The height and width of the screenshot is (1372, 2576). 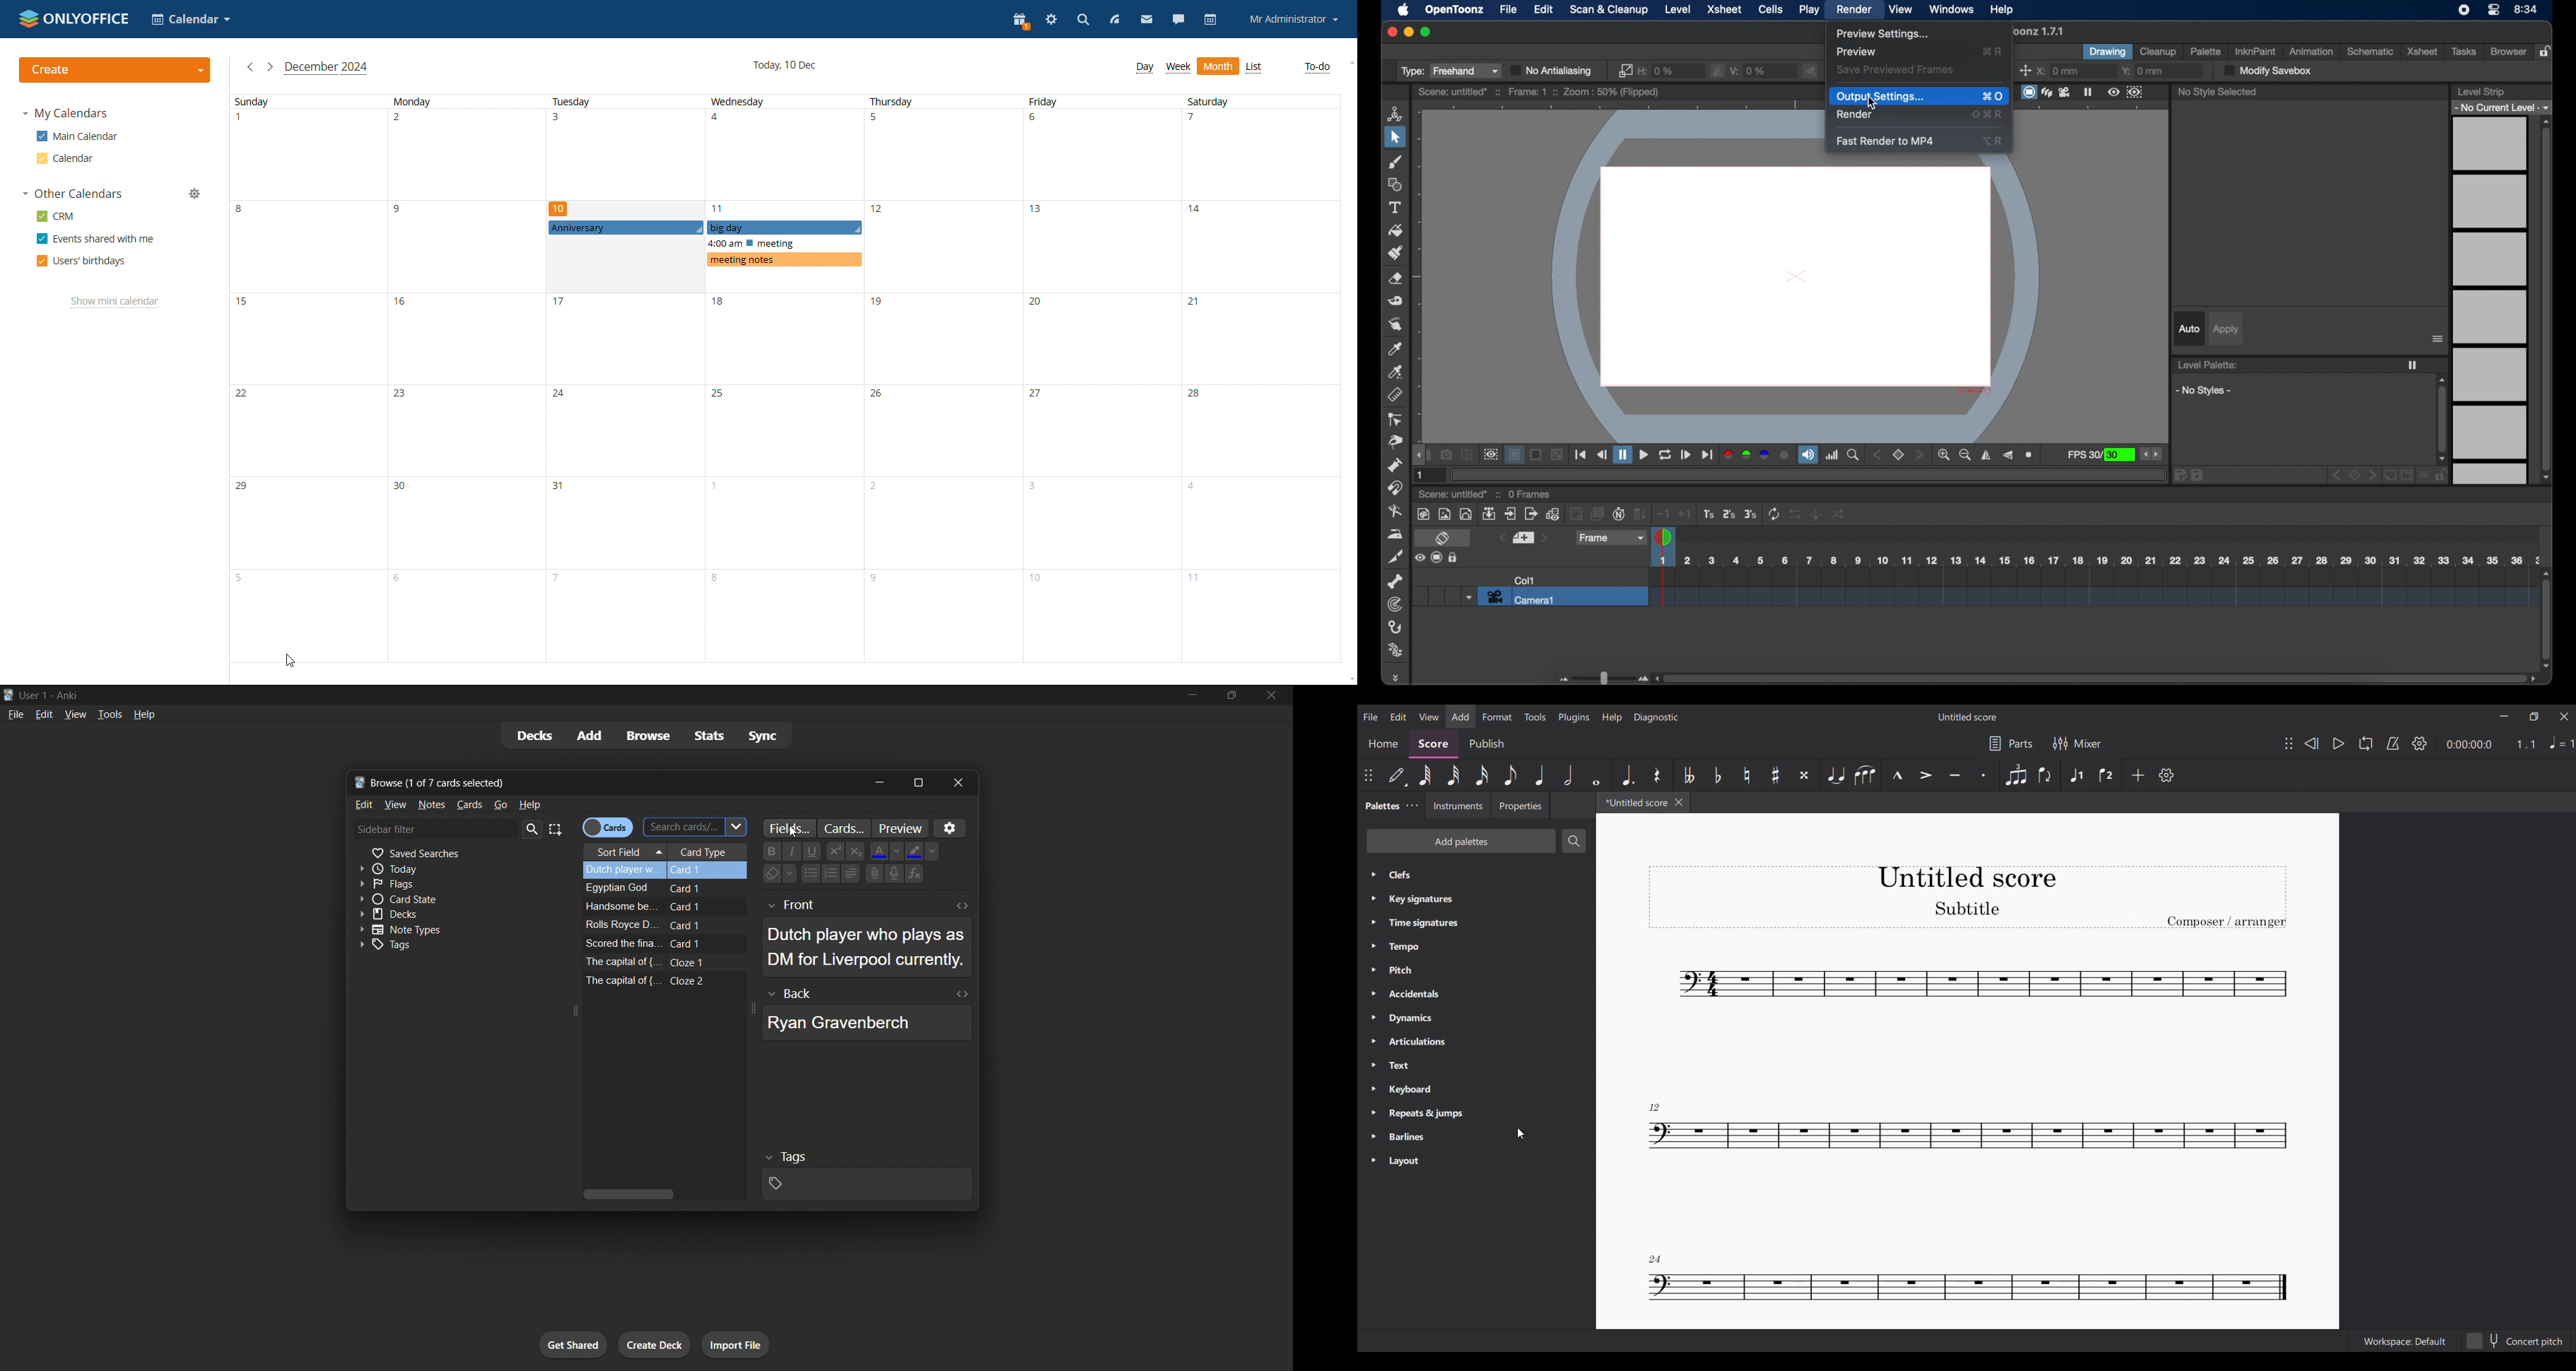 I want to click on playhead, so click(x=1665, y=536).